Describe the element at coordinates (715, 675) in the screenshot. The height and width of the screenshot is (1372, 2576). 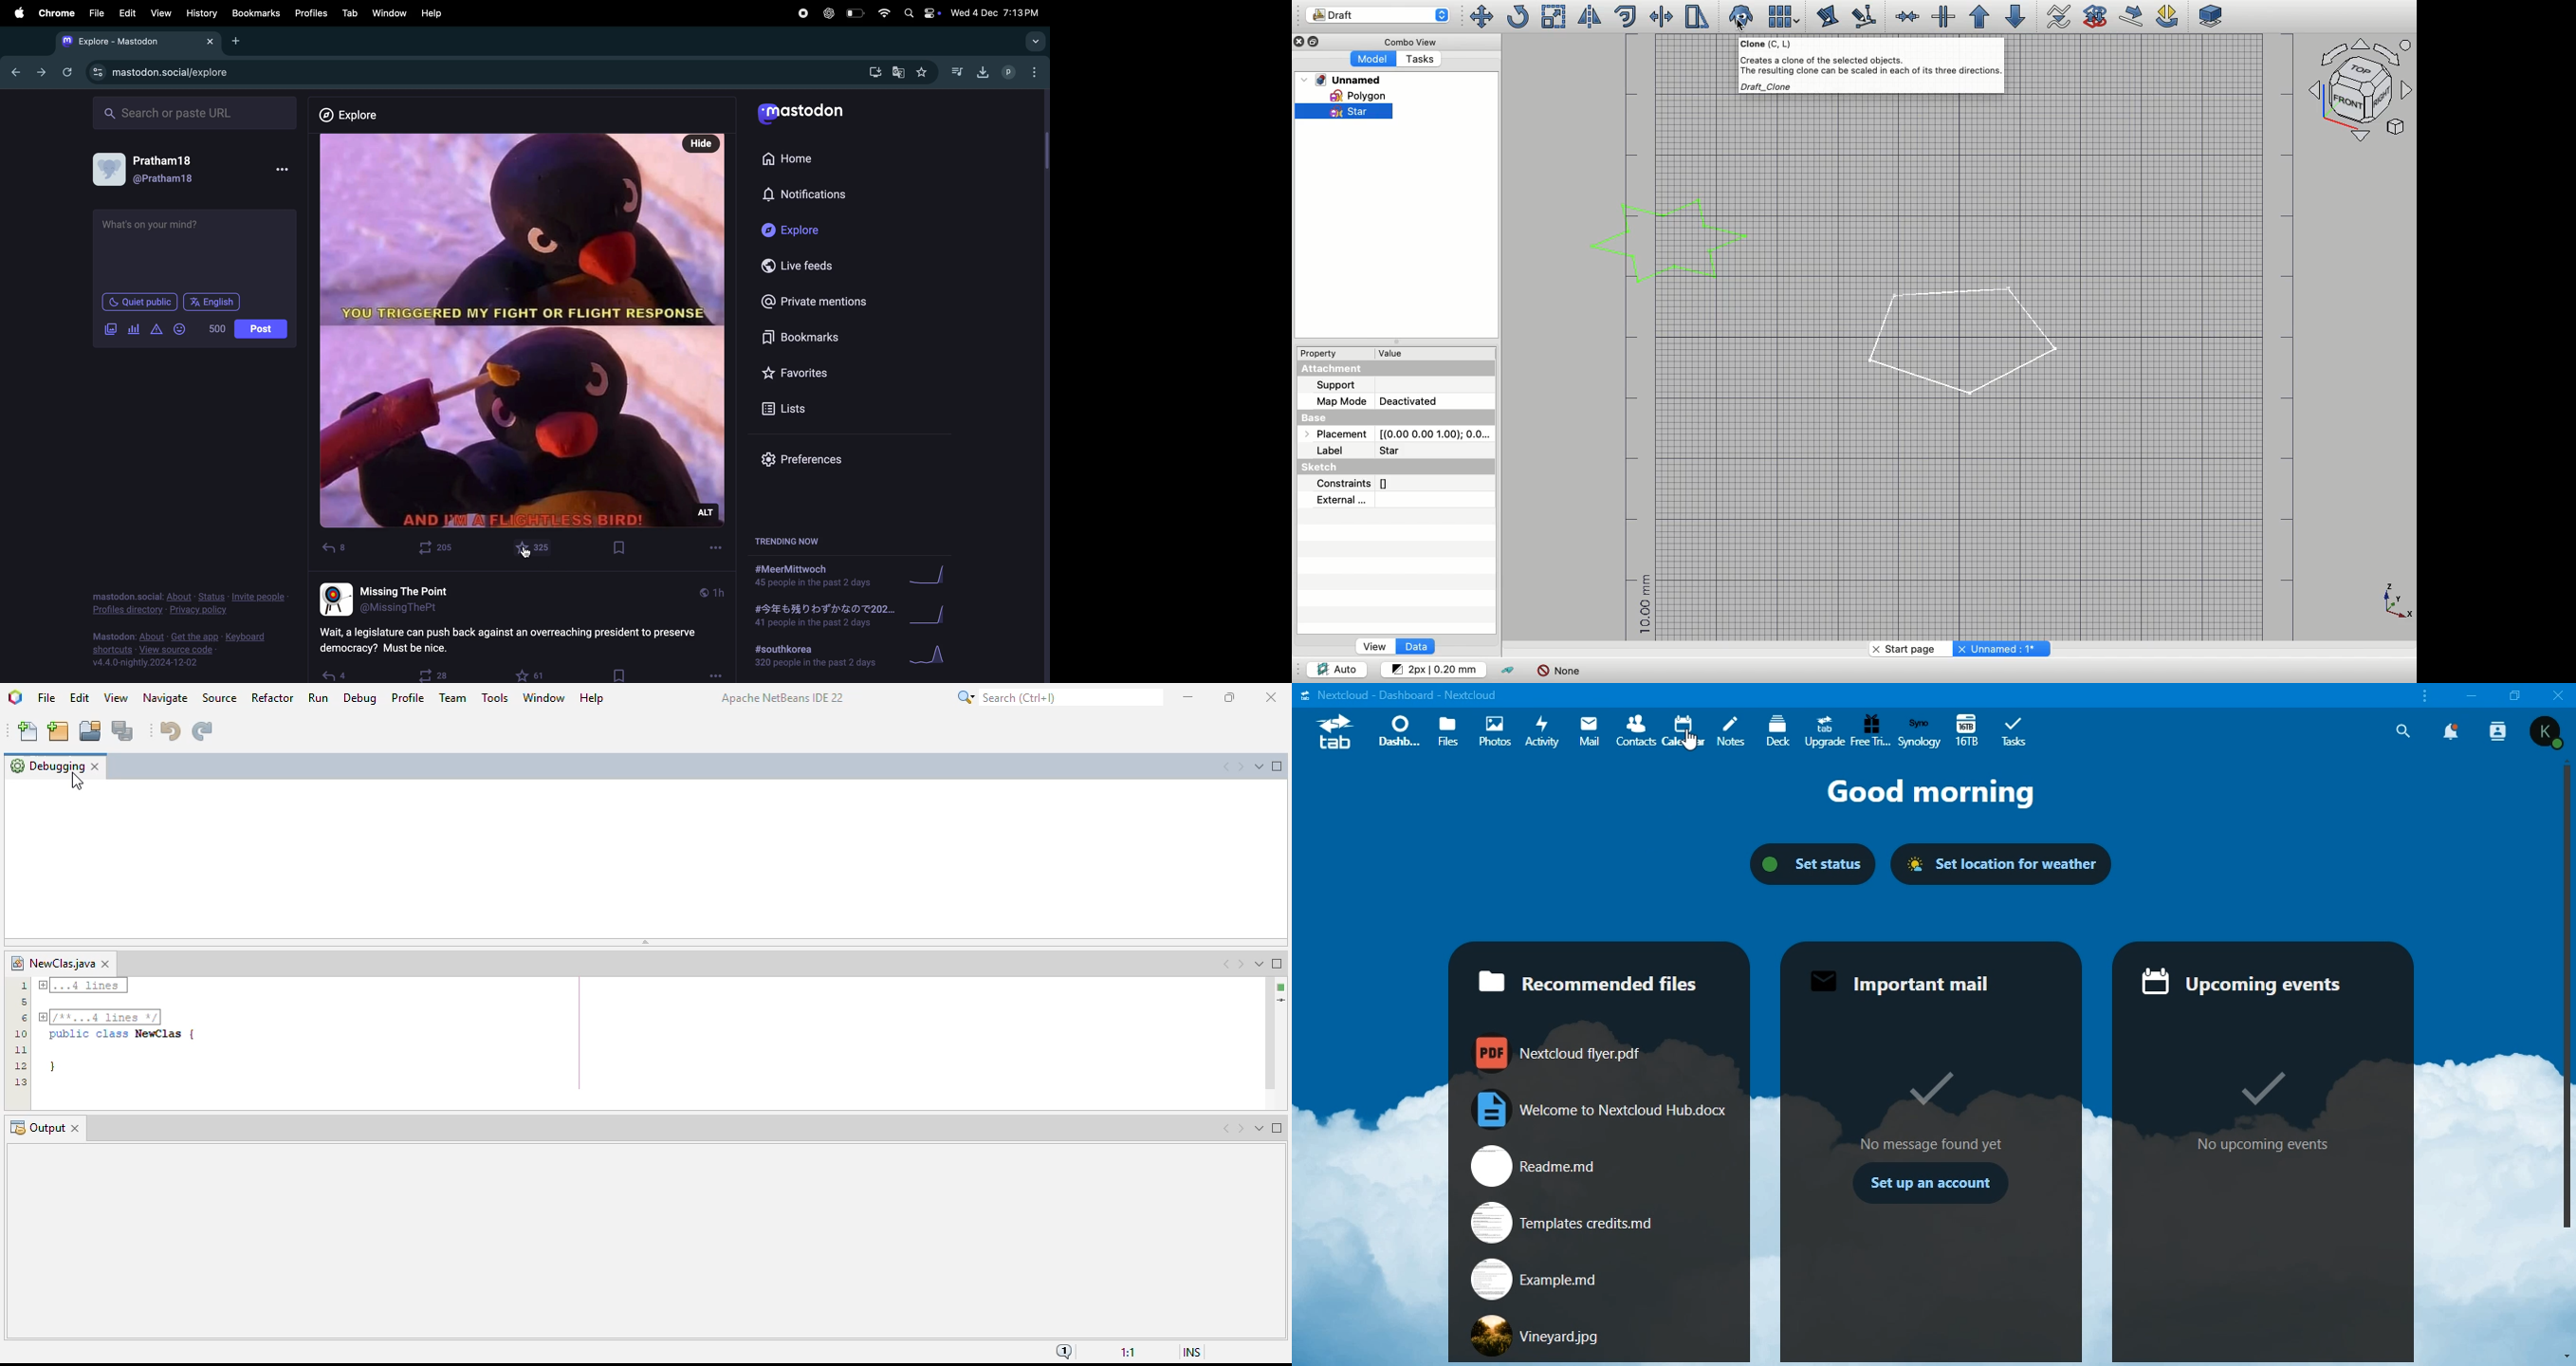
I see `options` at that location.